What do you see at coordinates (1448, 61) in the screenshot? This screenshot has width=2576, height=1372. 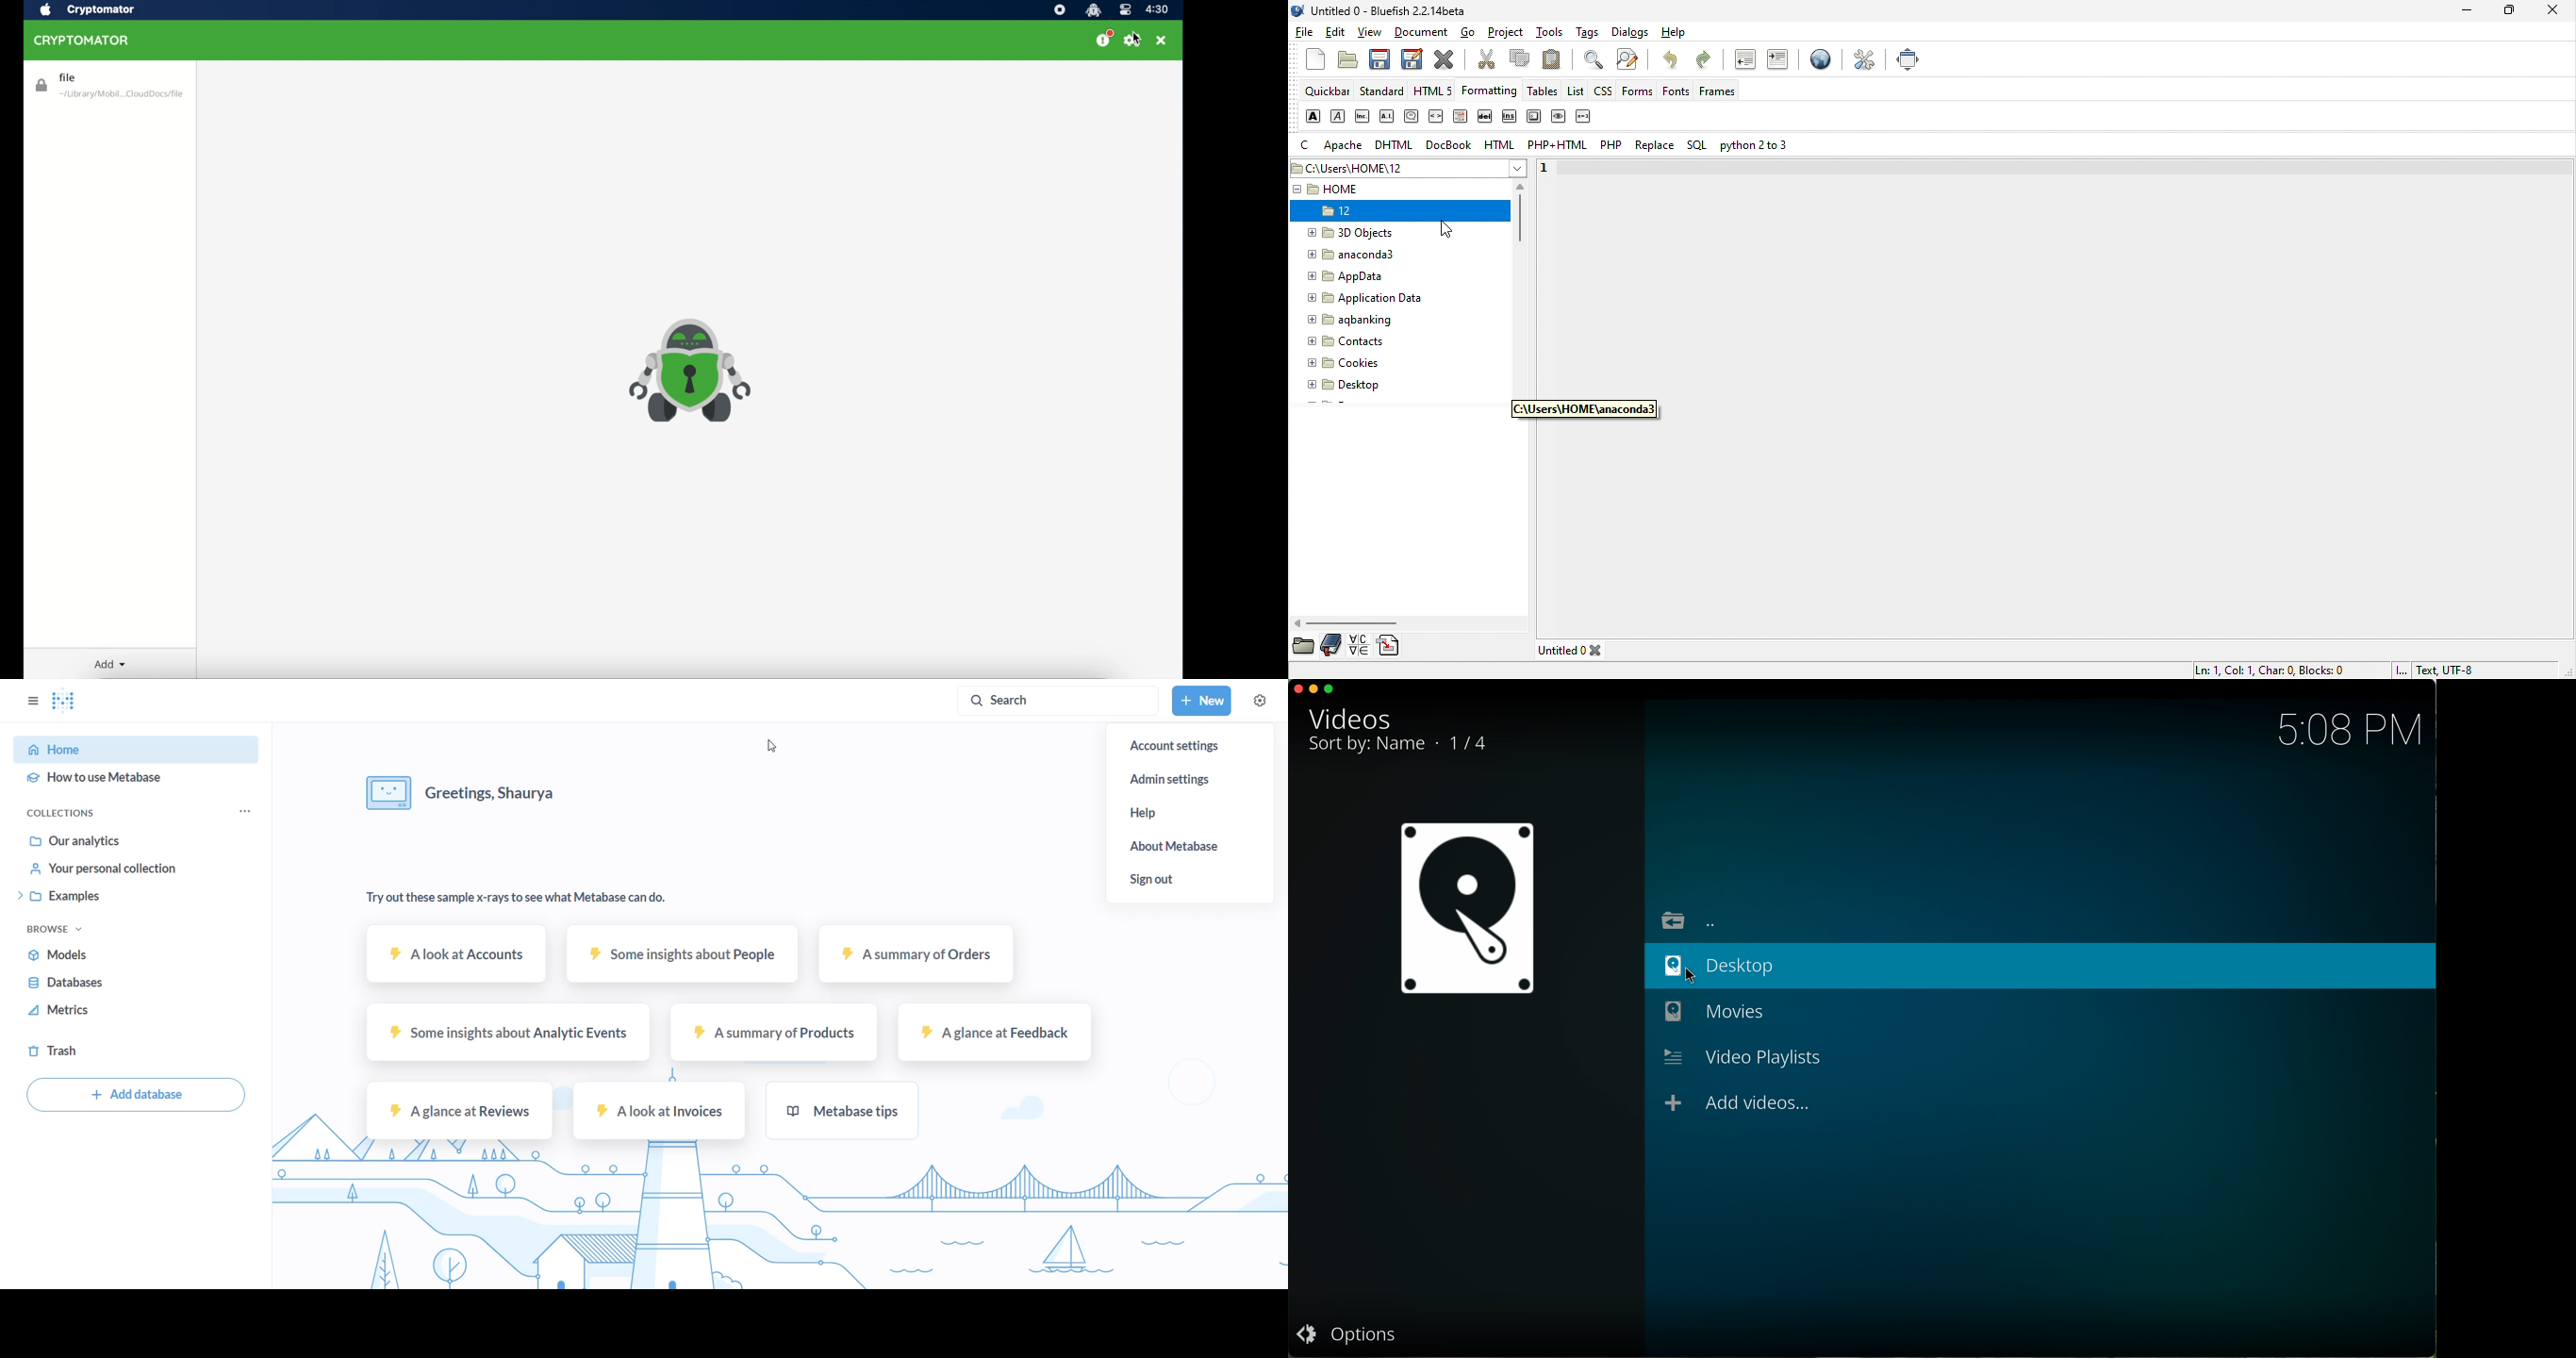 I see `close current file` at bounding box center [1448, 61].